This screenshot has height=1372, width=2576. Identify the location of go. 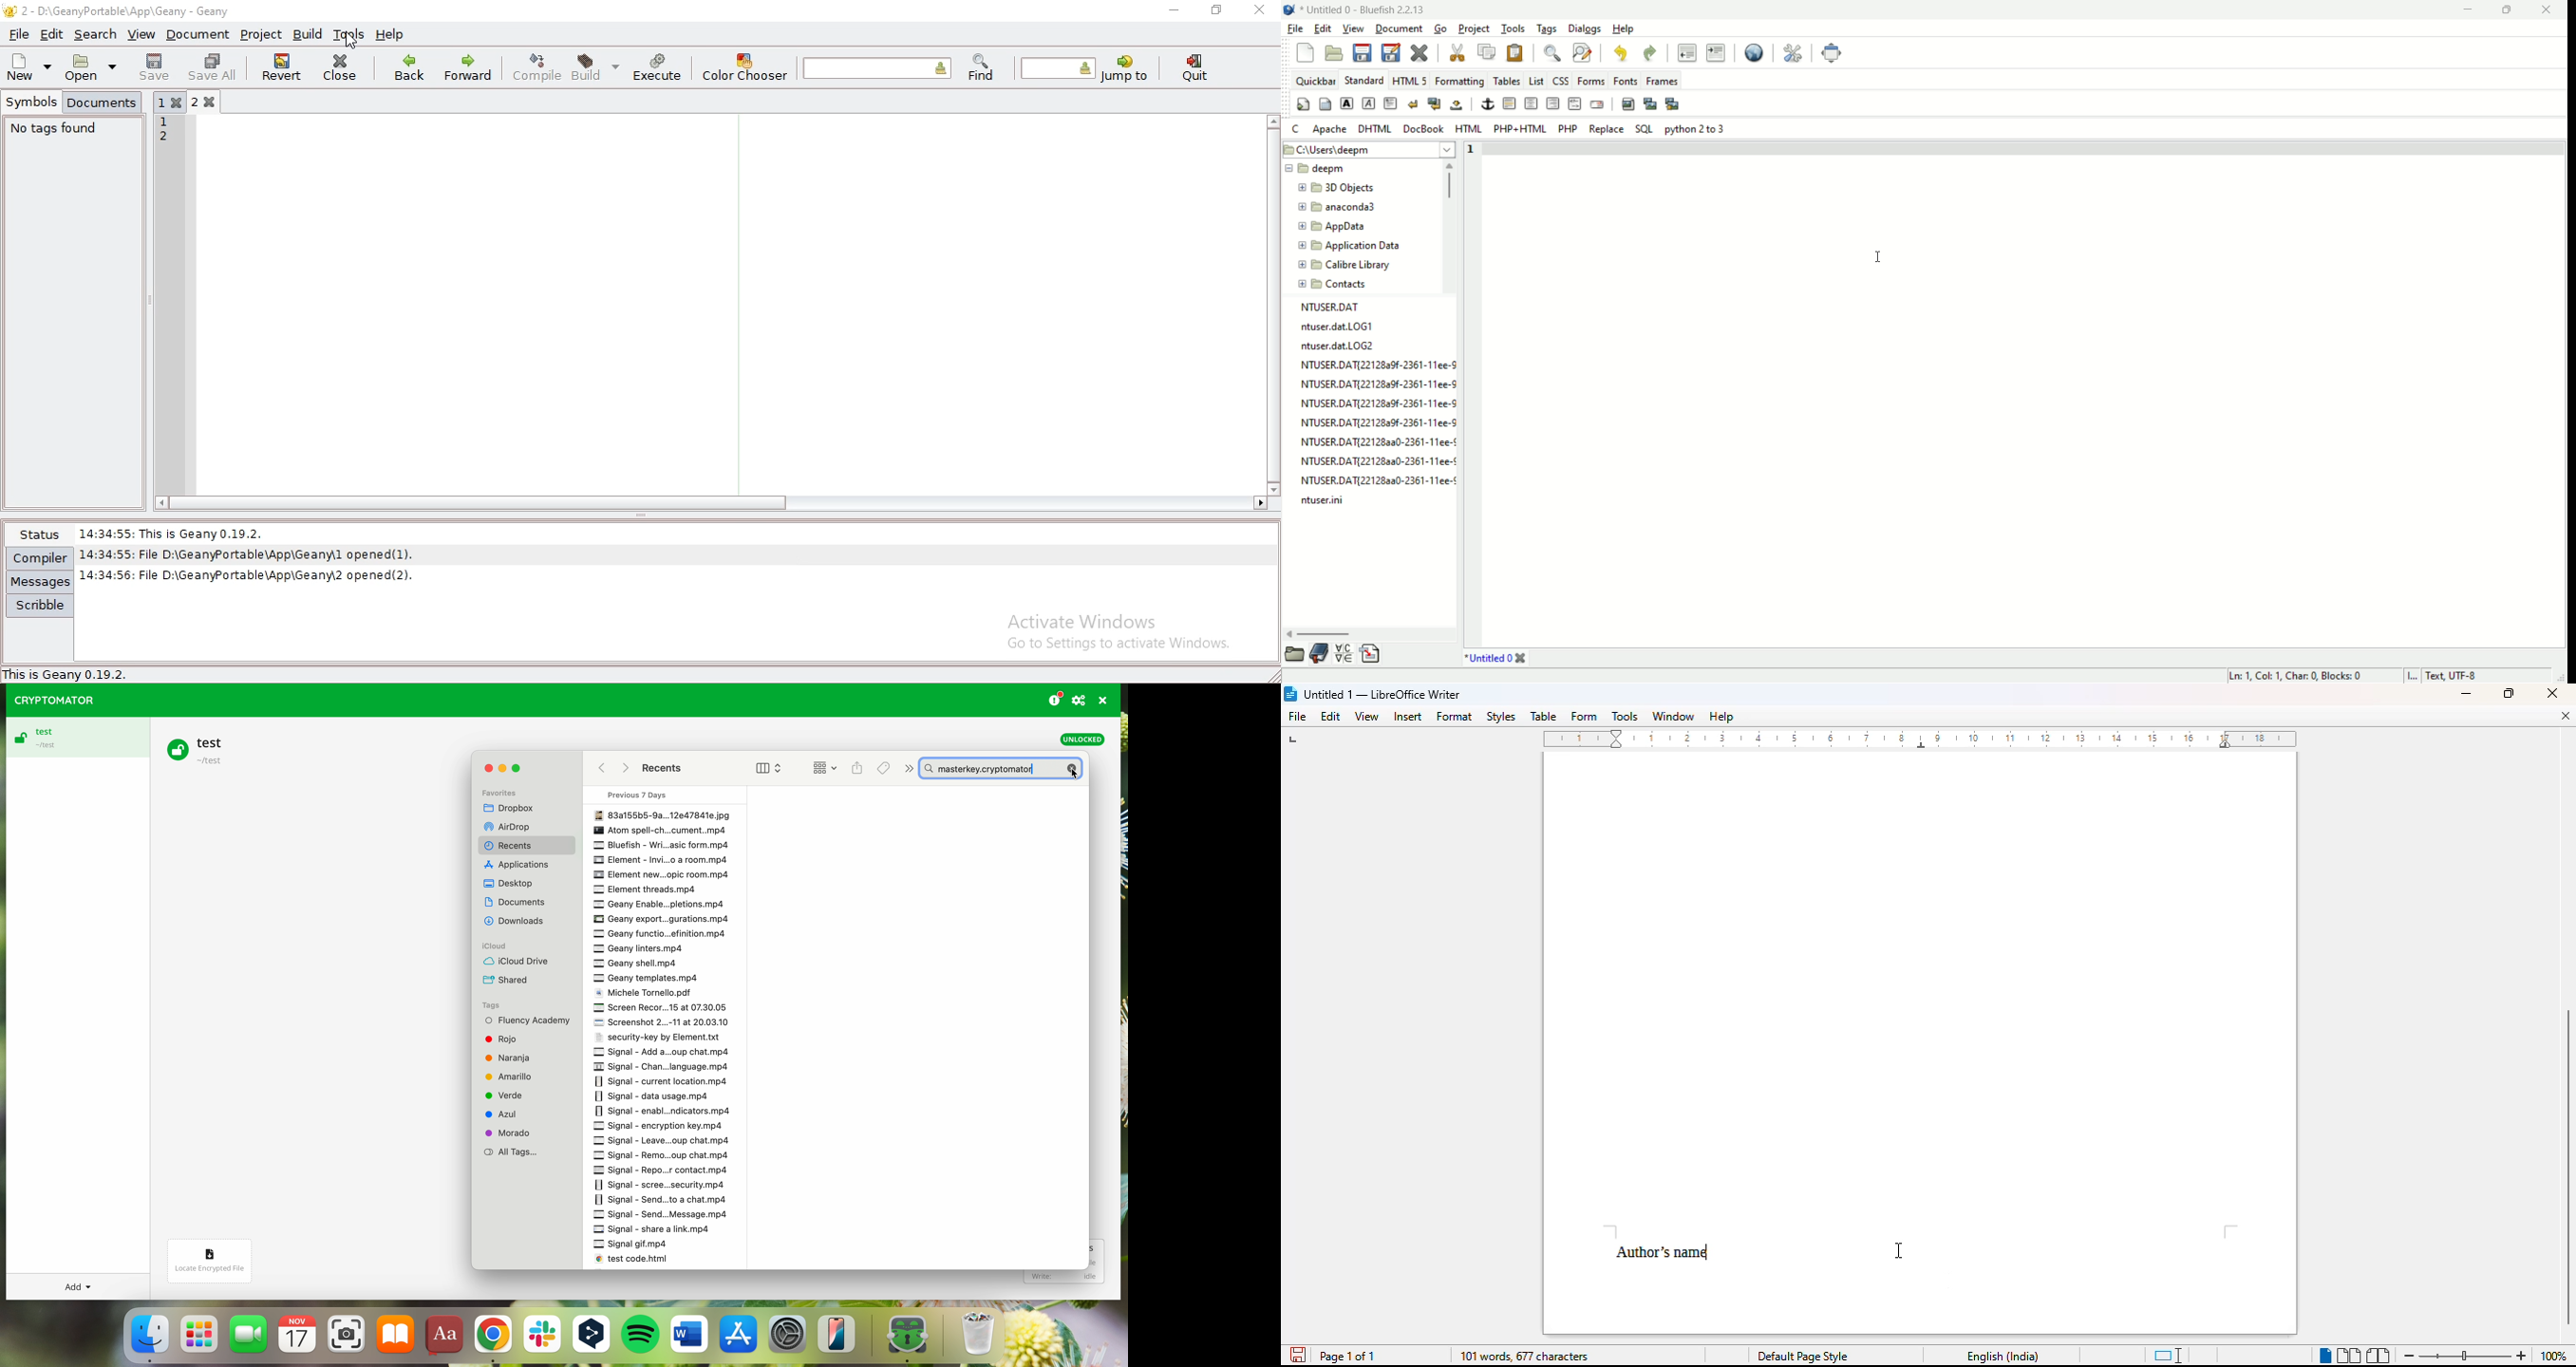
(1440, 29).